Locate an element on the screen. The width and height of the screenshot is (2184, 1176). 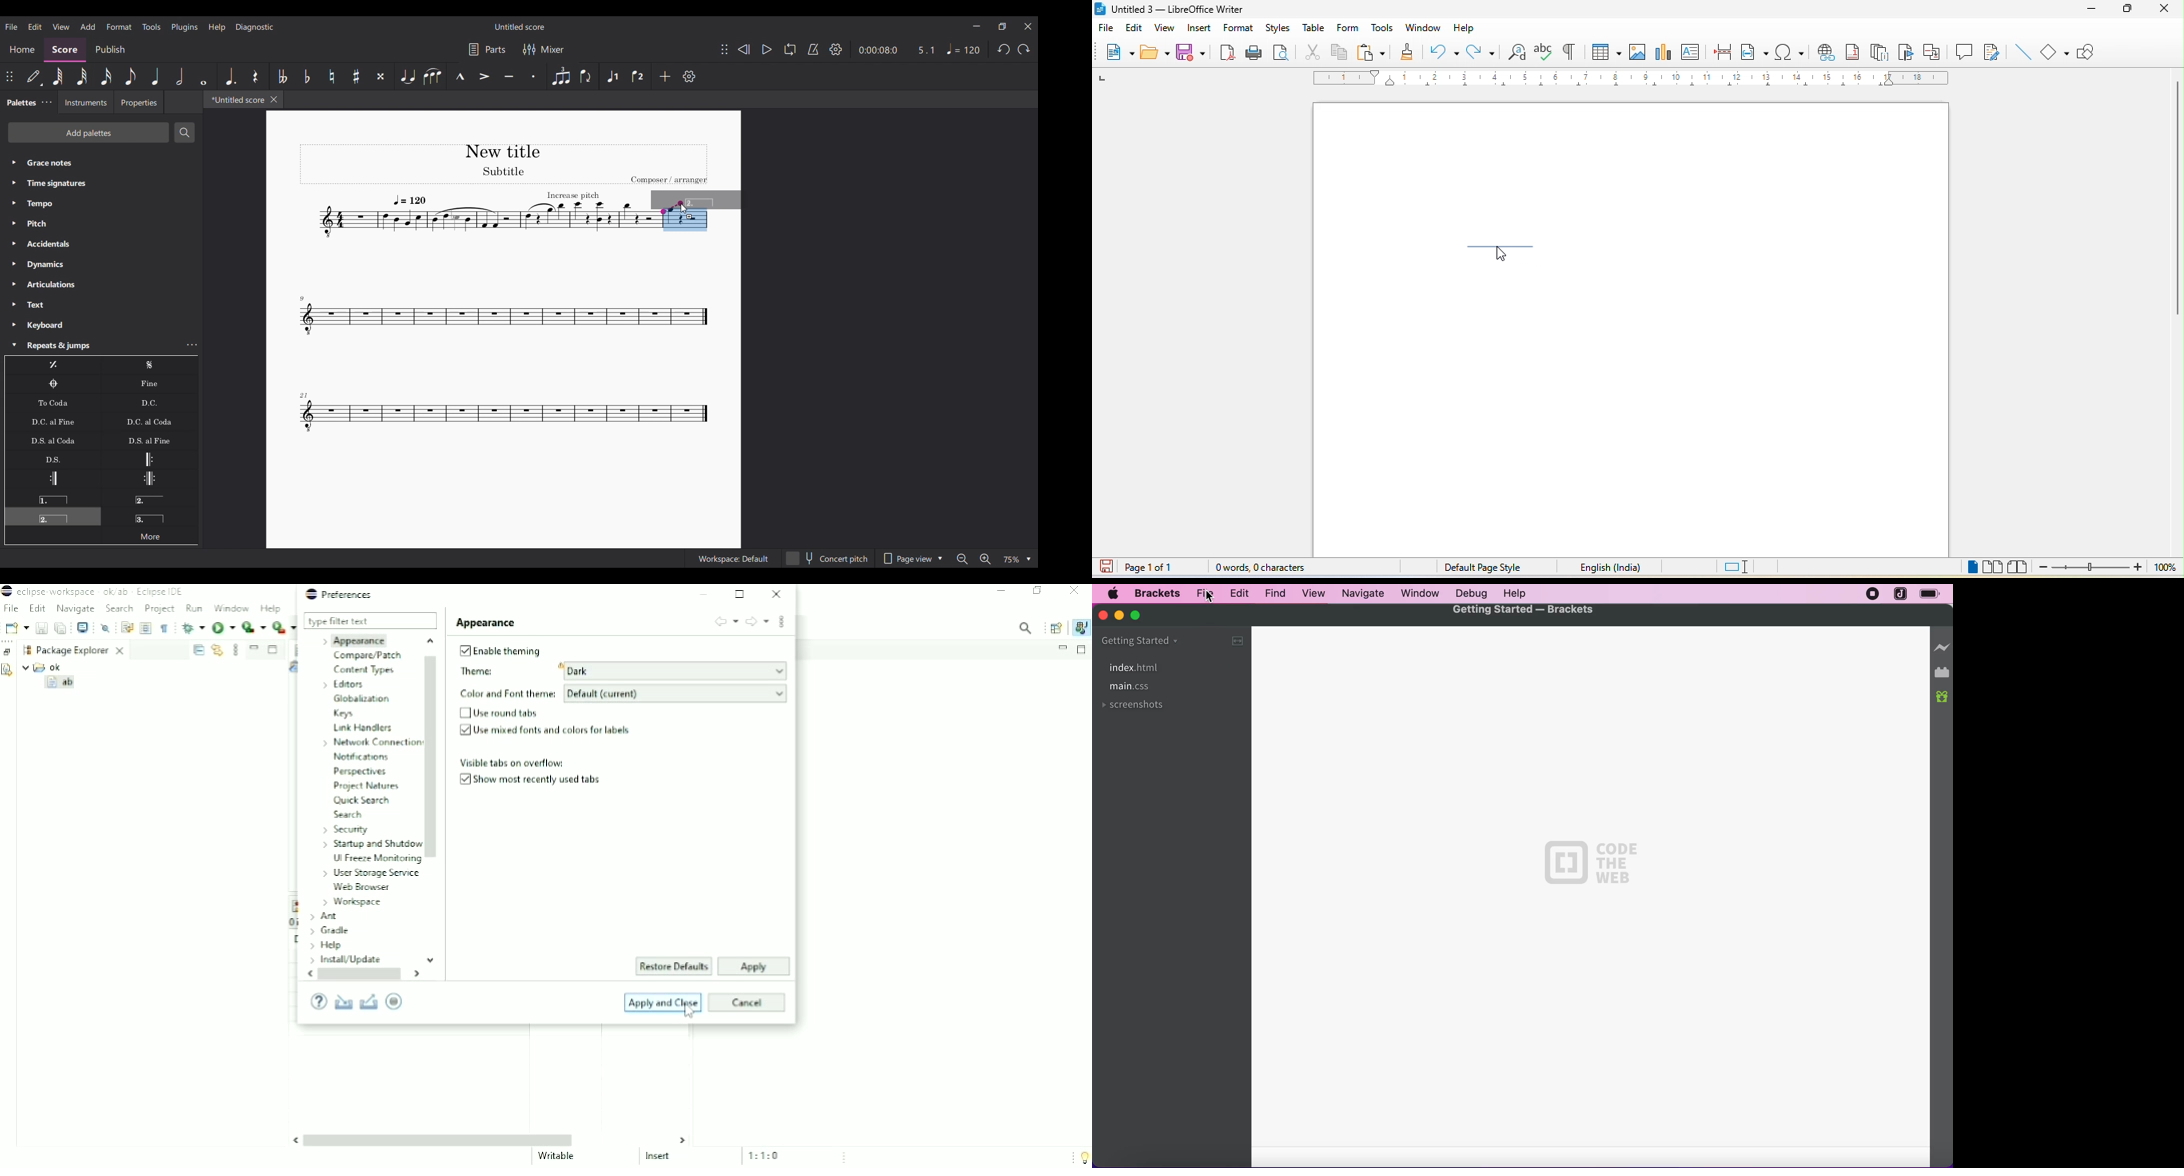
open is located at coordinates (1152, 54).